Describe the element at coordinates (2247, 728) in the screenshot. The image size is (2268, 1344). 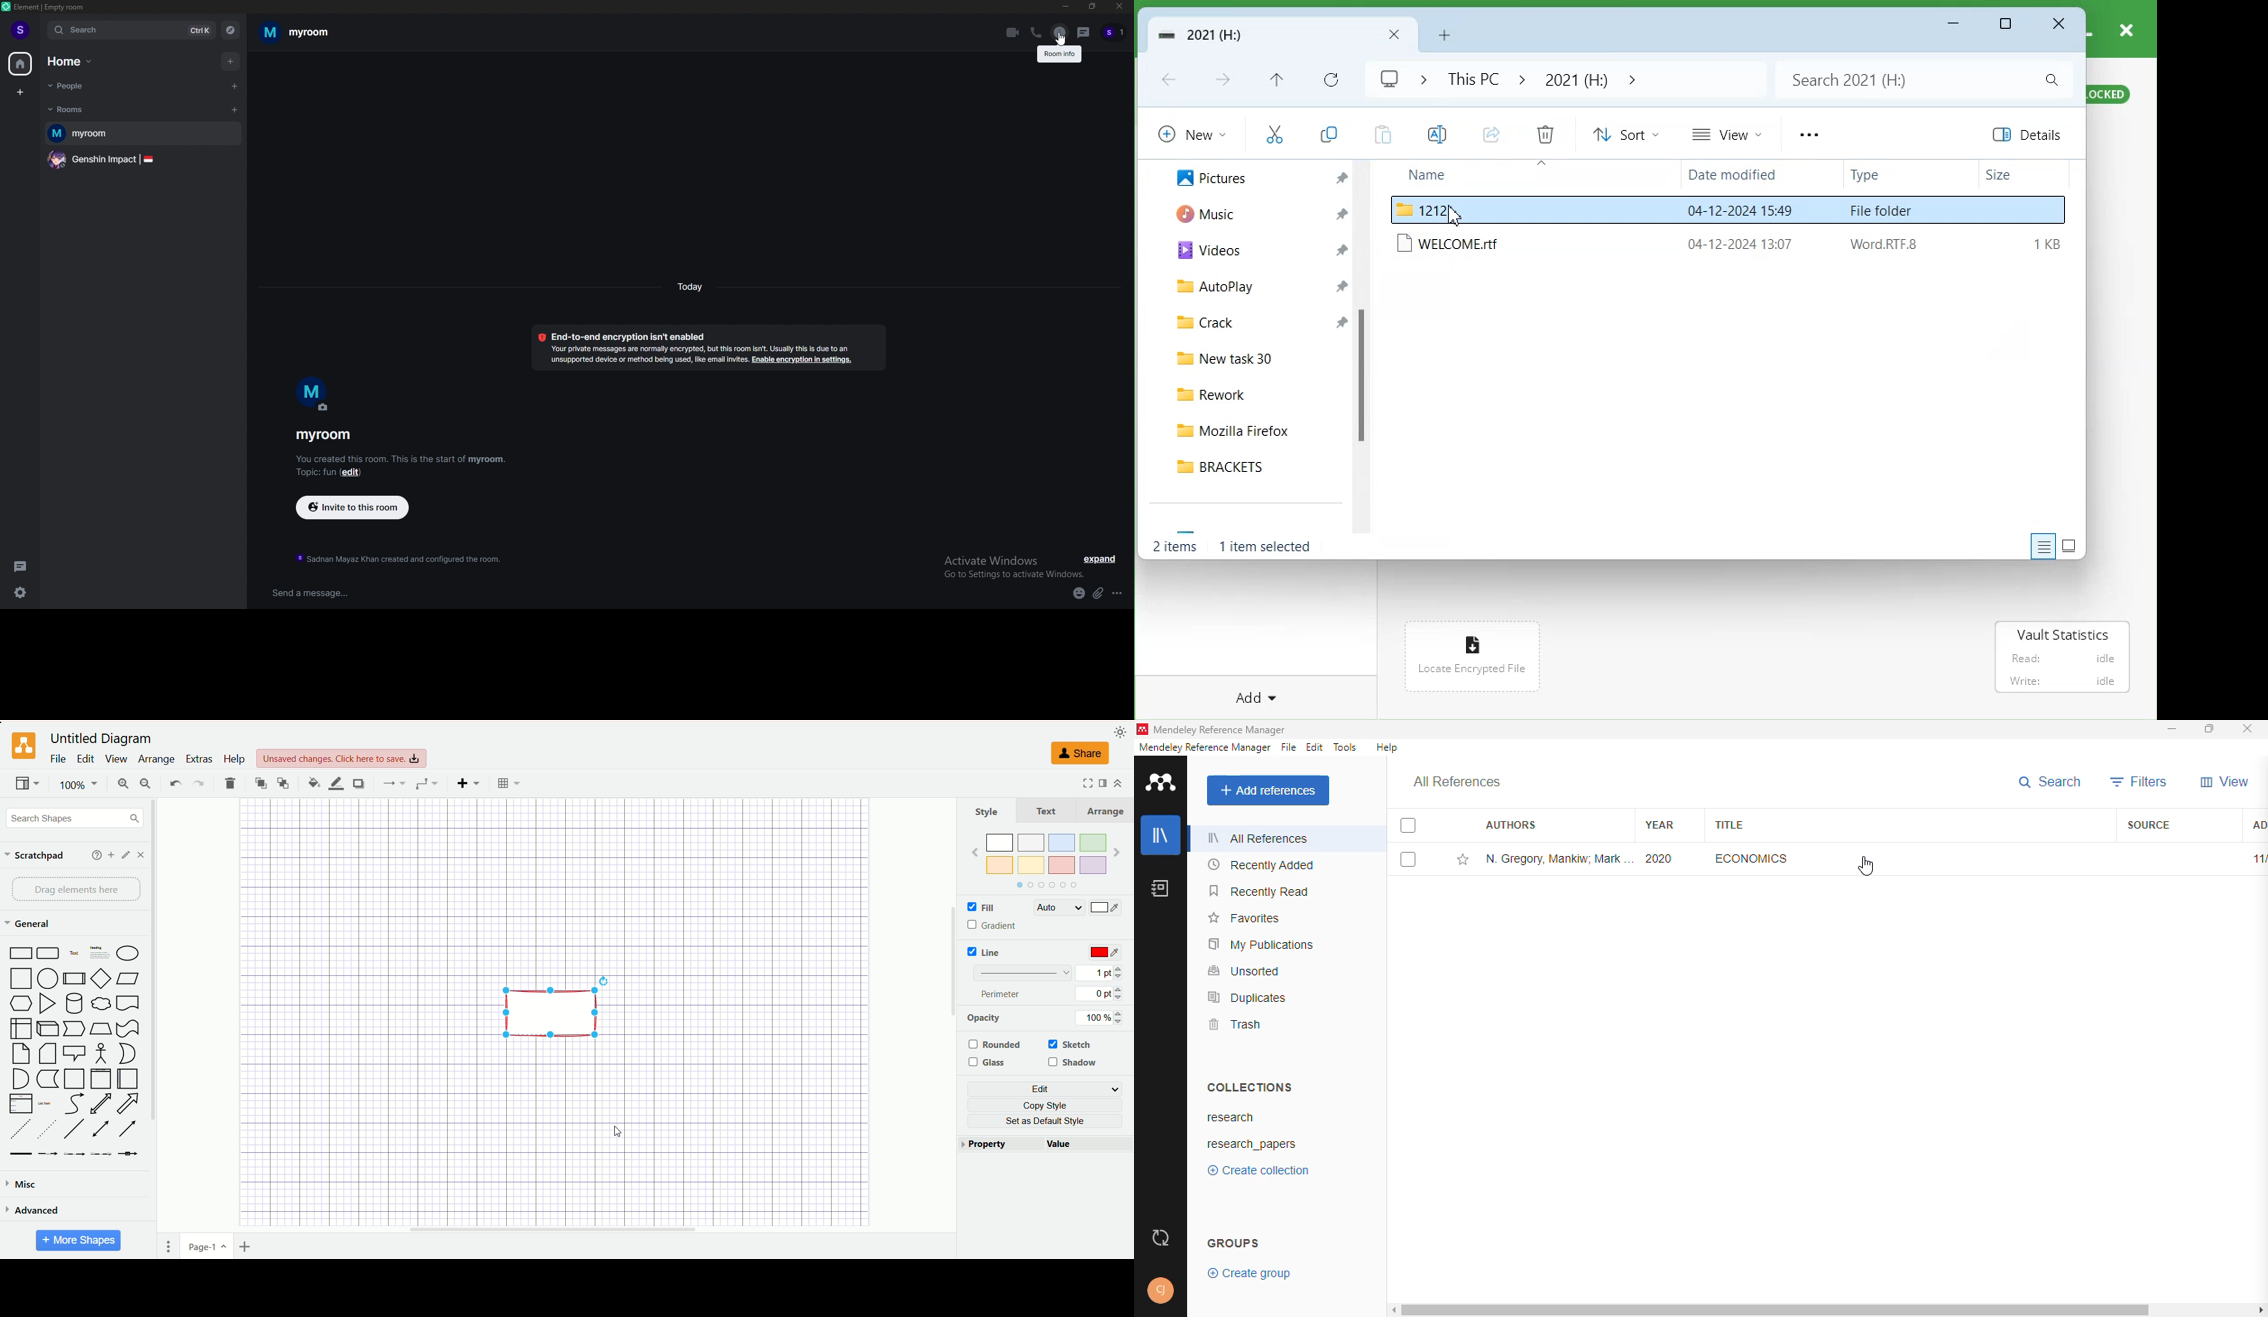
I see `close` at that location.